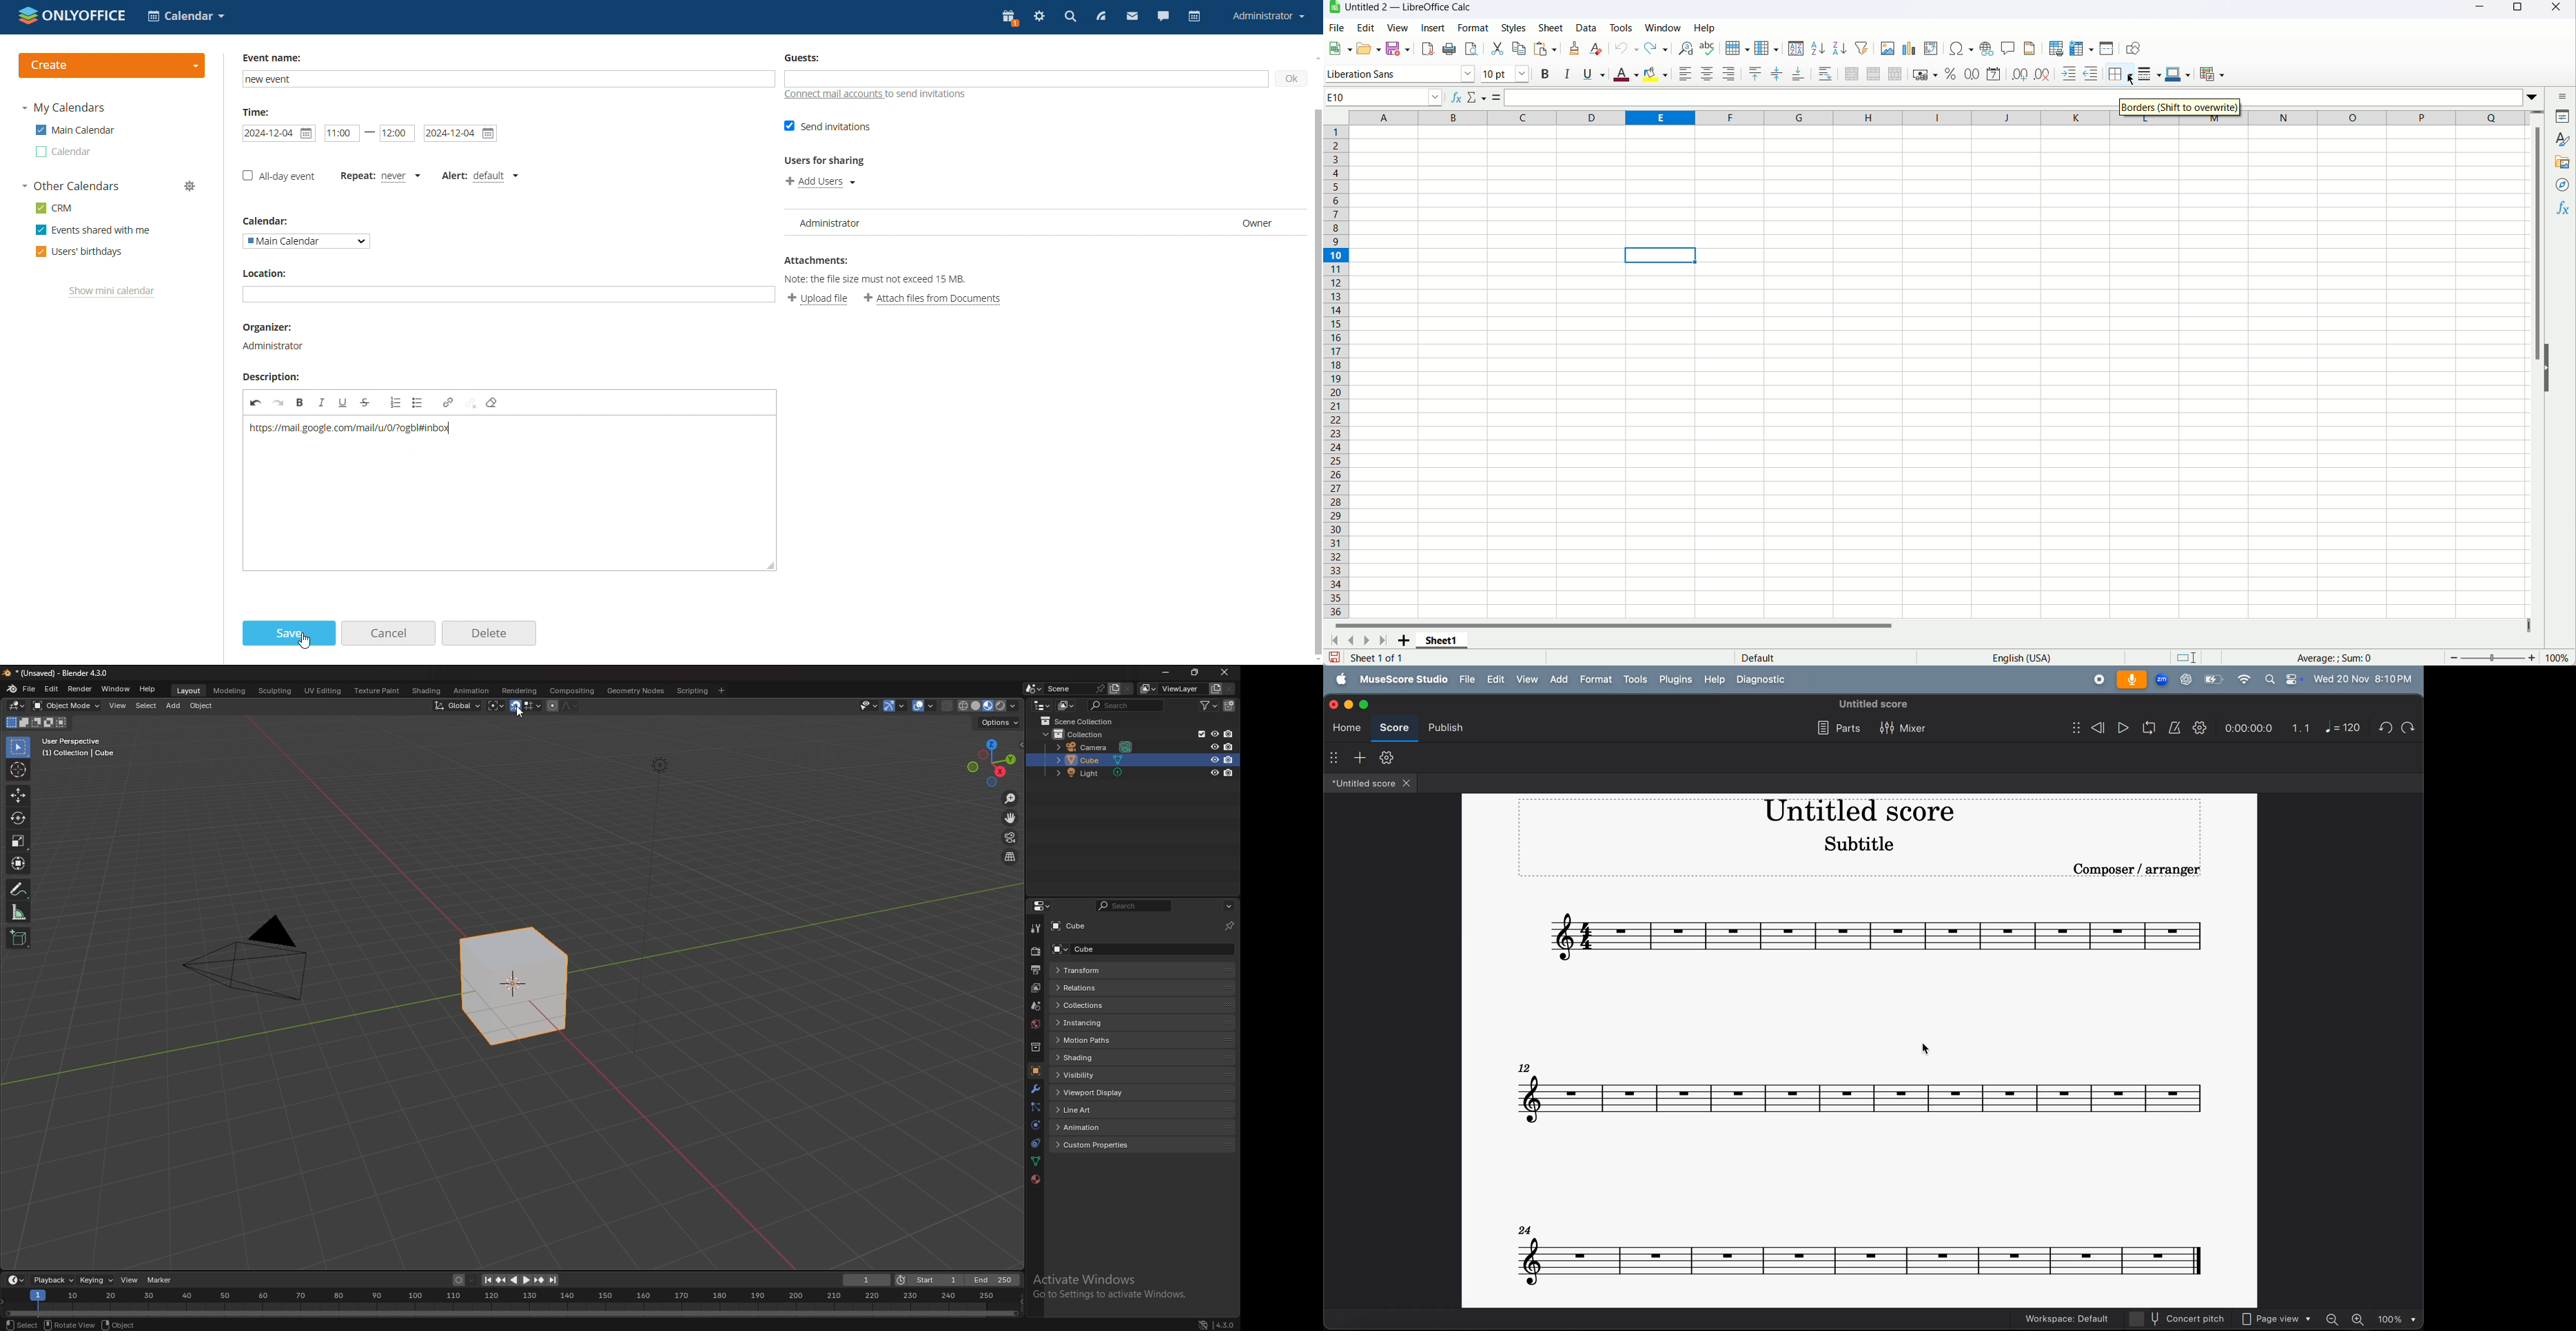 This screenshot has width=2576, height=1344. Describe the element at coordinates (2553, 367) in the screenshot. I see `Hide` at that location.